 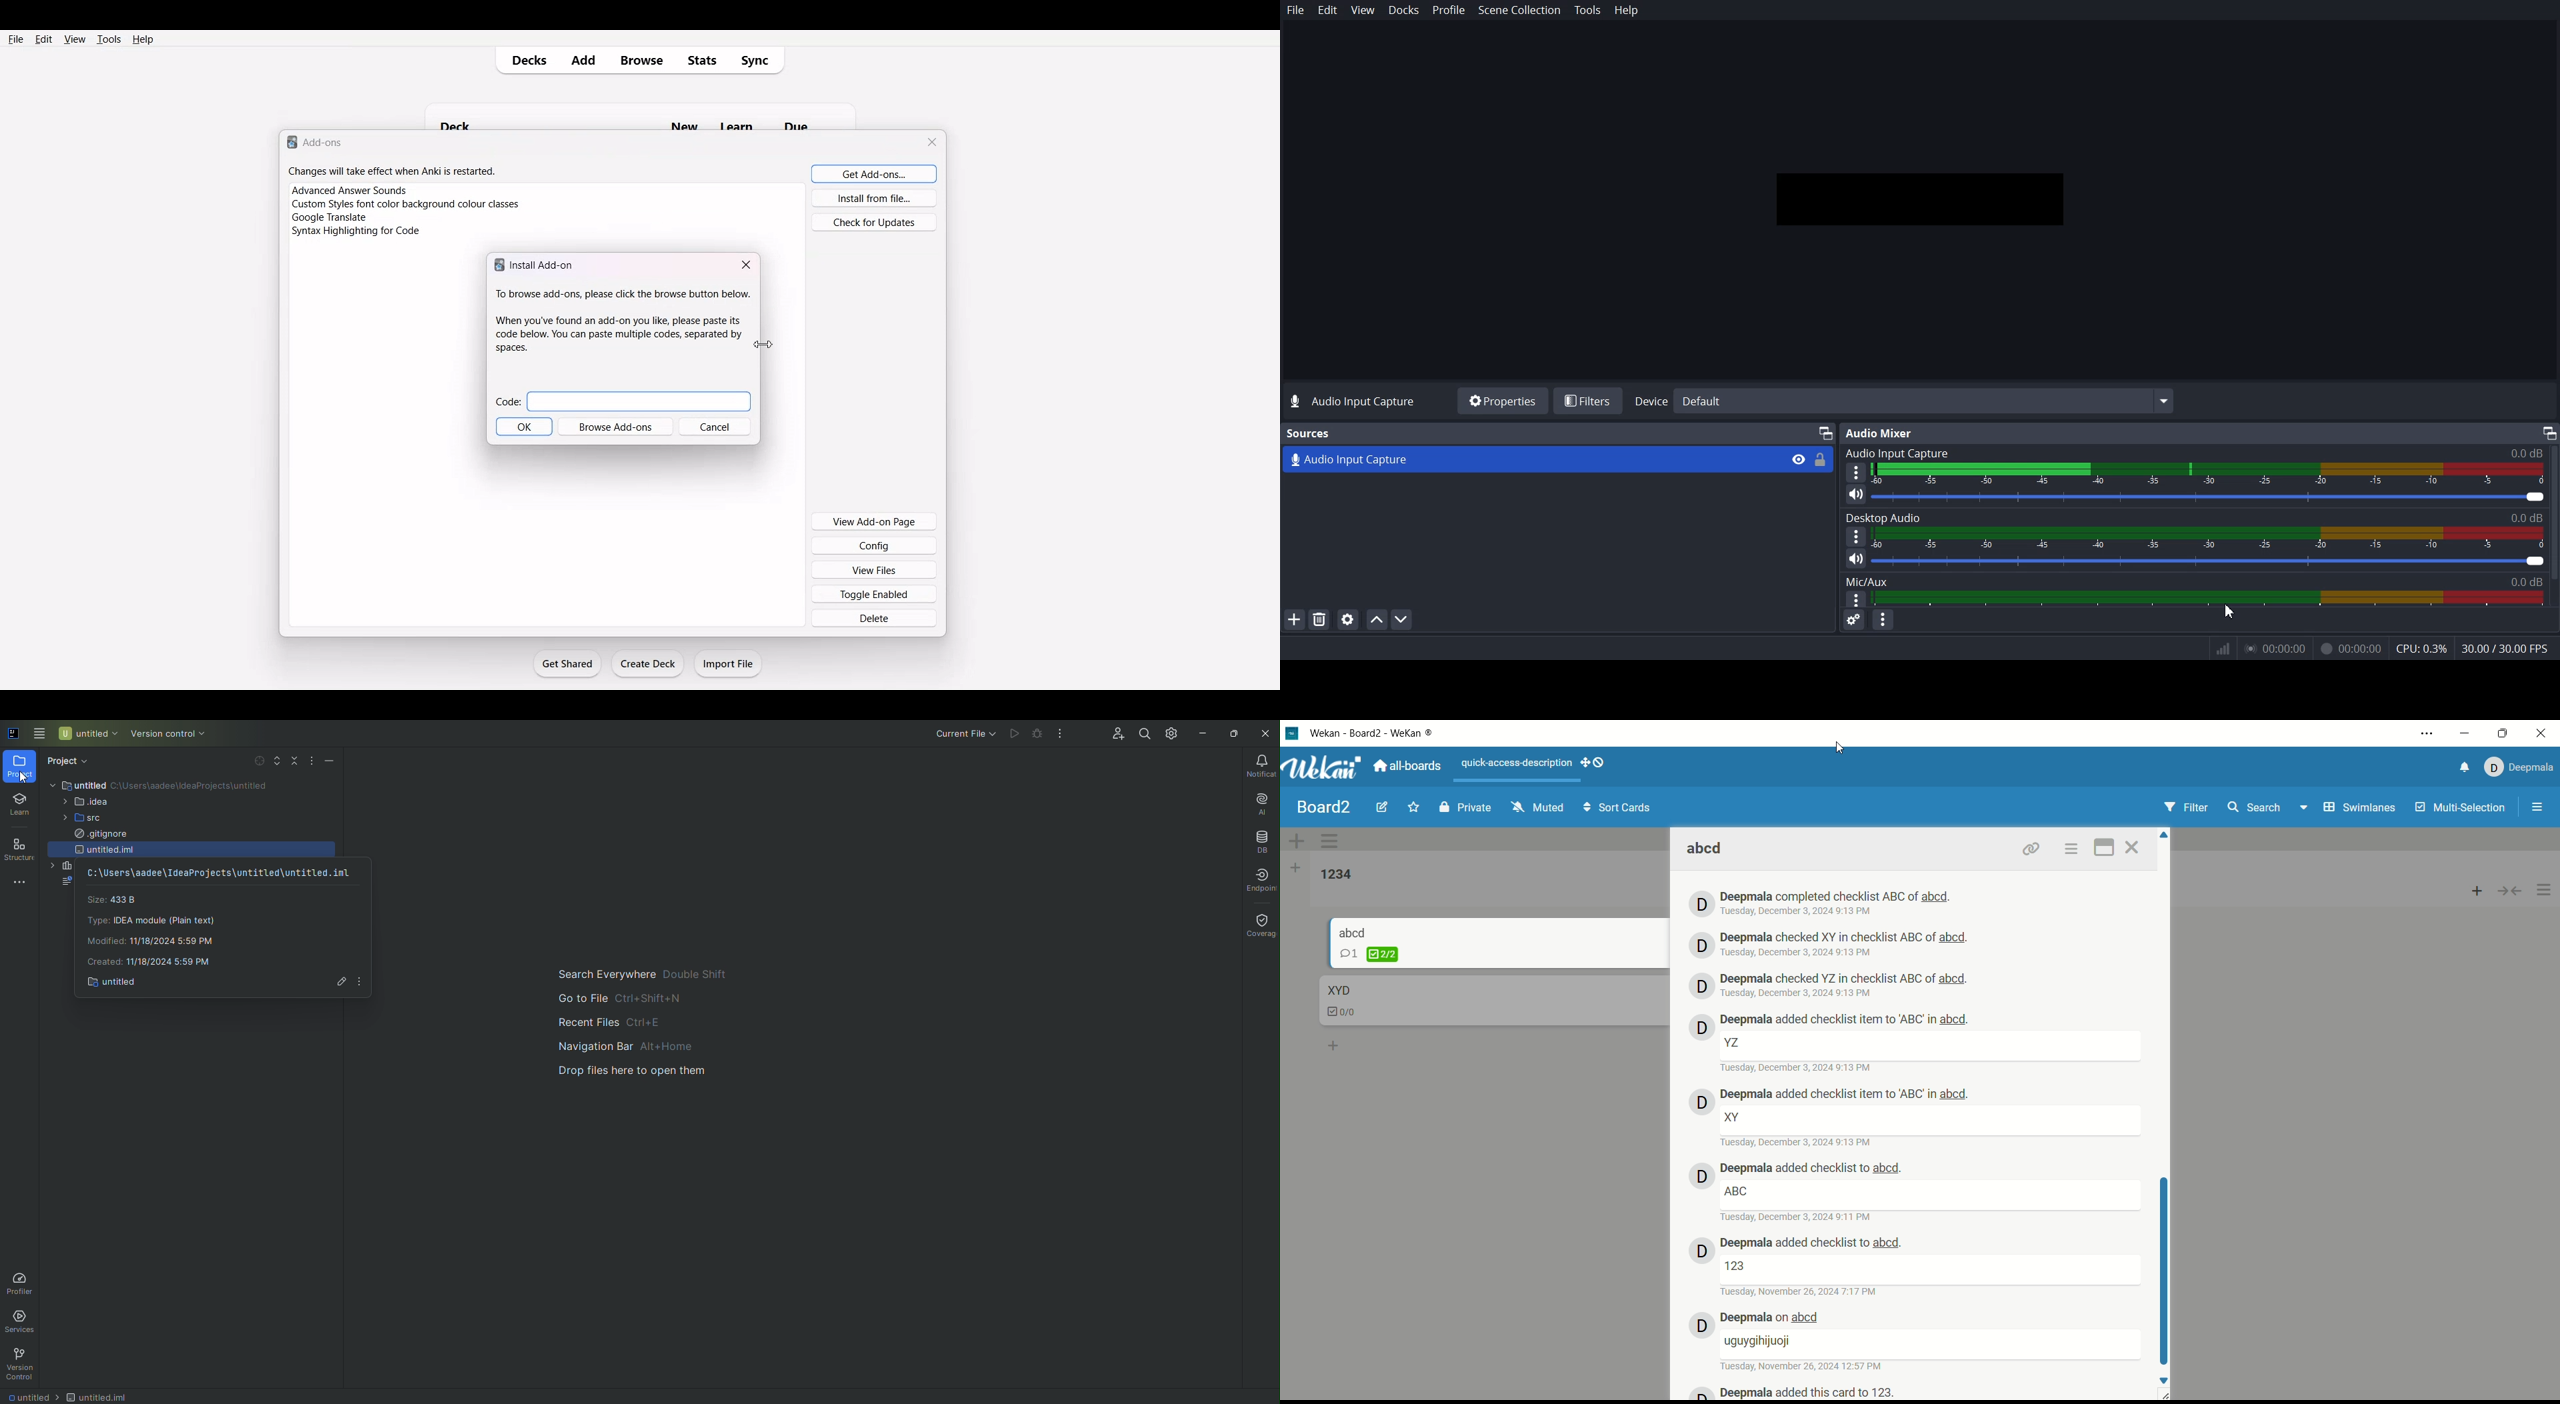 What do you see at coordinates (2105, 846) in the screenshot?
I see `maximize` at bounding box center [2105, 846].